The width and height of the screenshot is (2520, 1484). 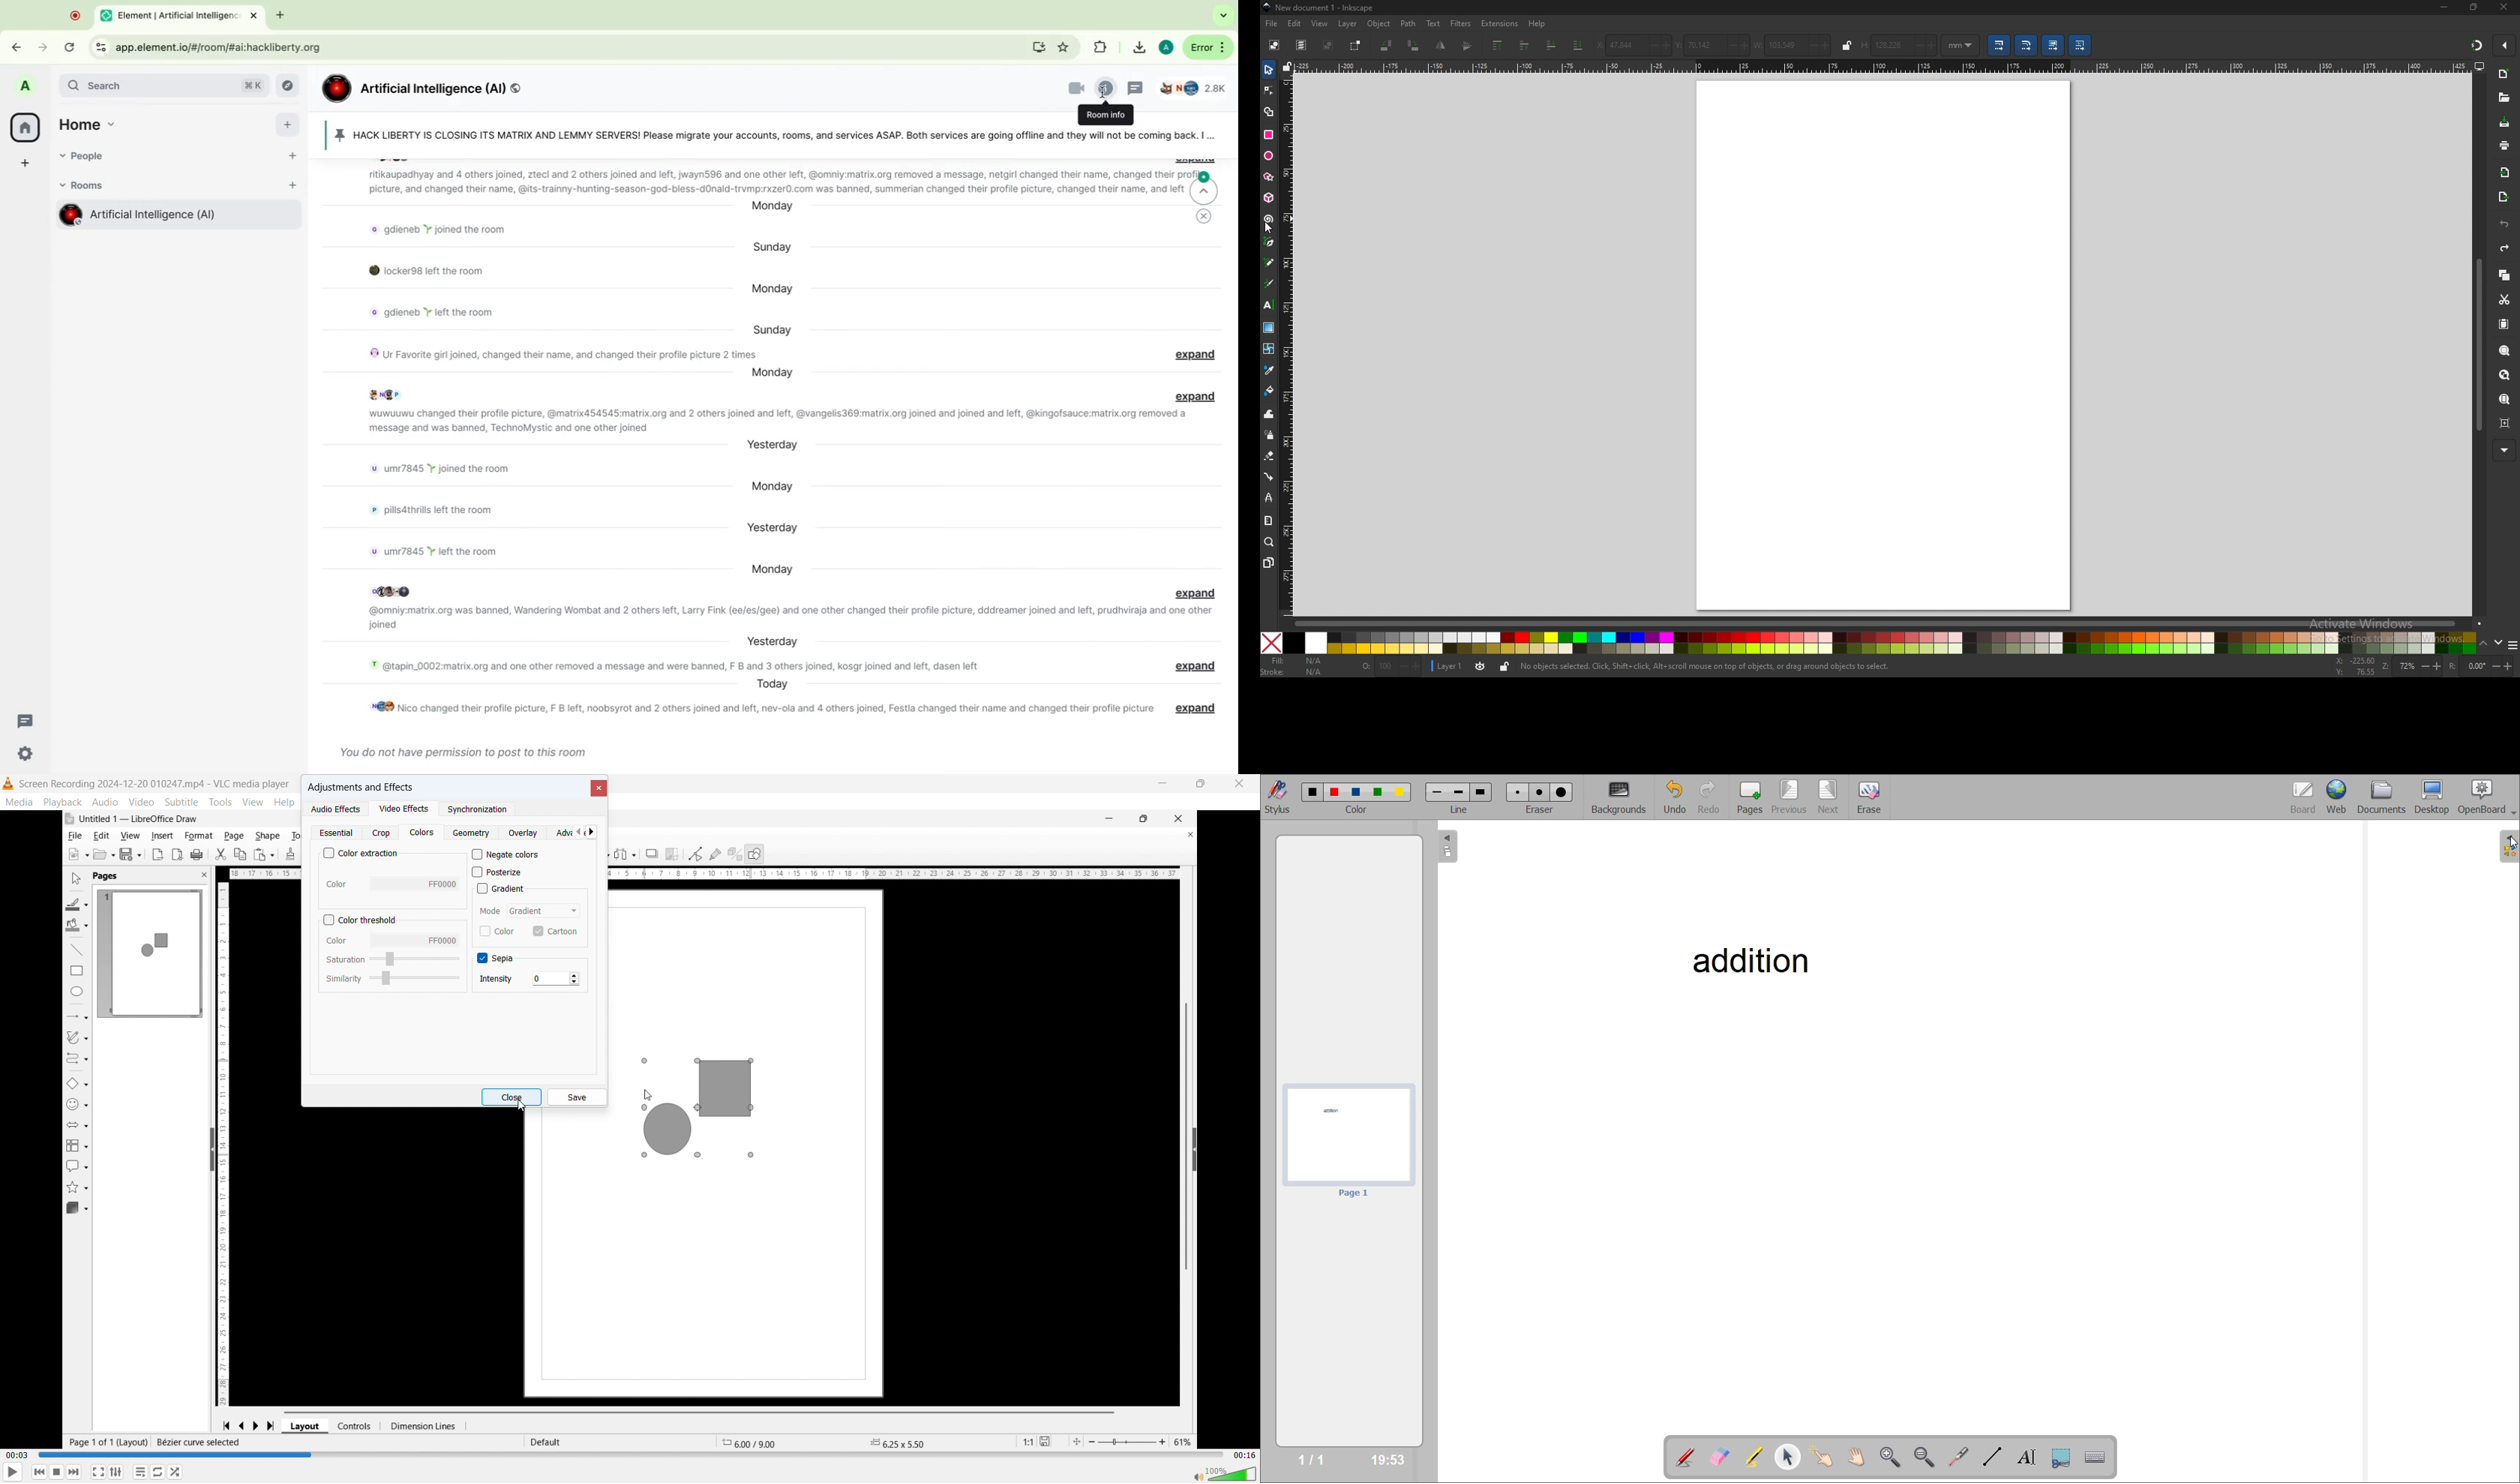 I want to click on recording, so click(x=76, y=15).